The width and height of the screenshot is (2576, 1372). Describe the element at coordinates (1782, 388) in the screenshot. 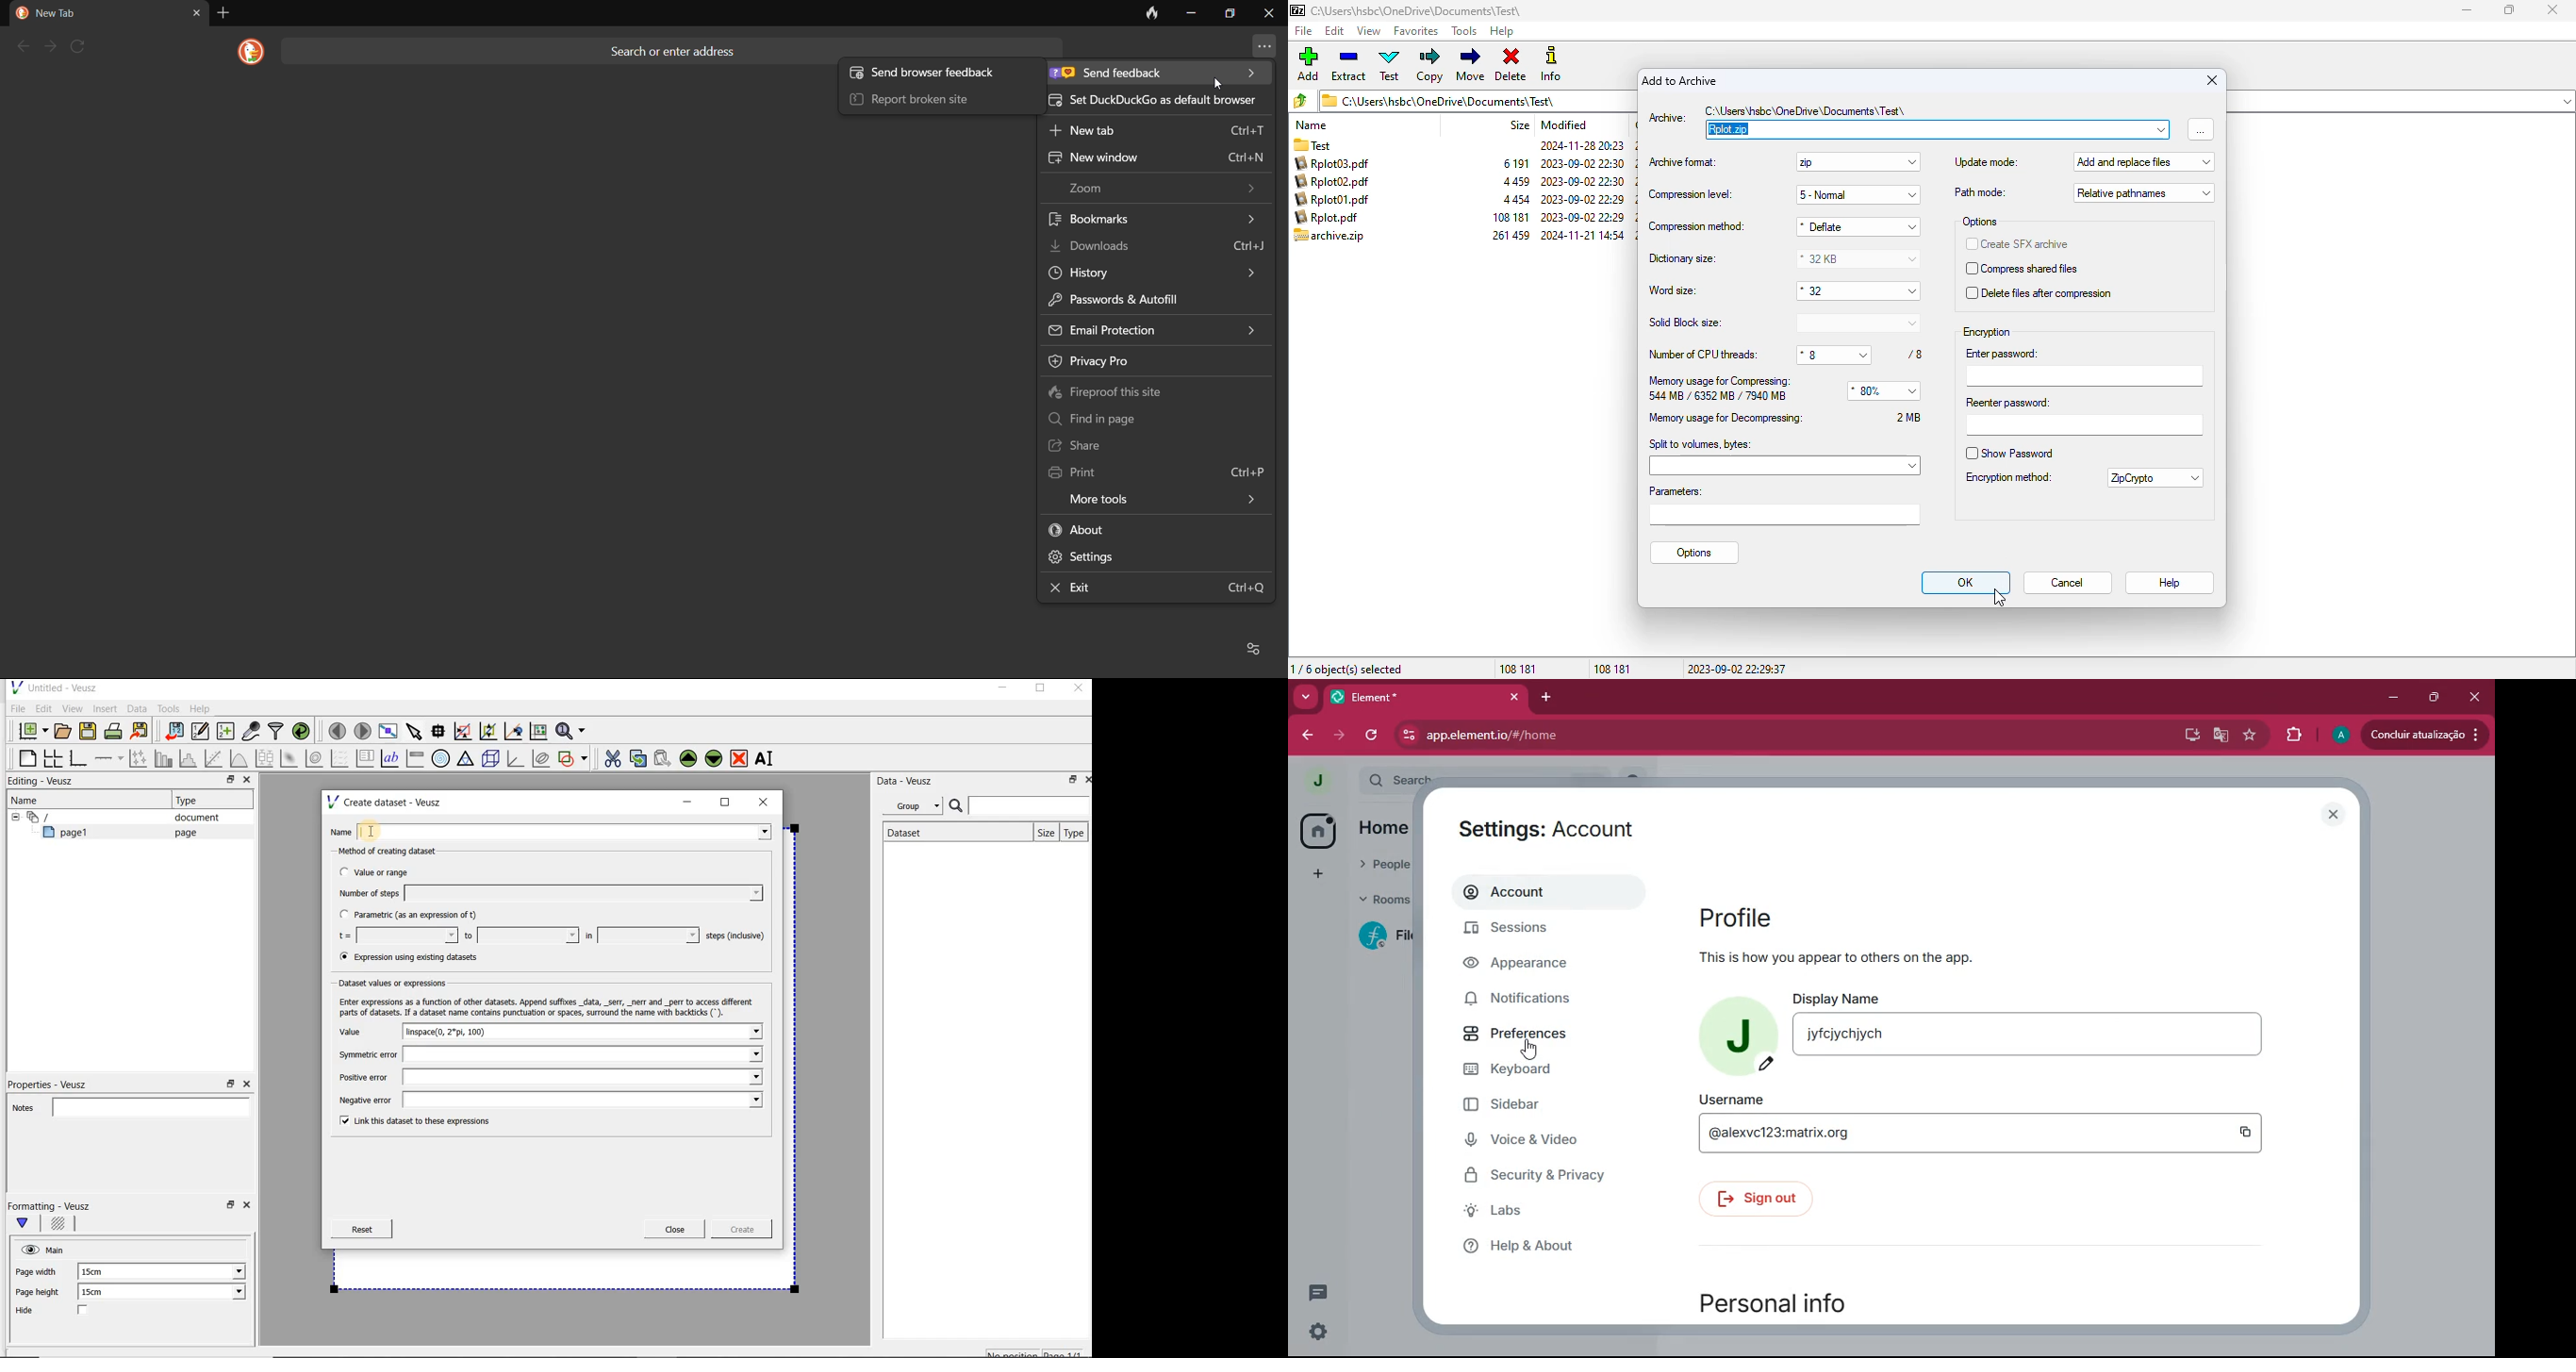

I see `memory usage for compressing: * 80%` at that location.